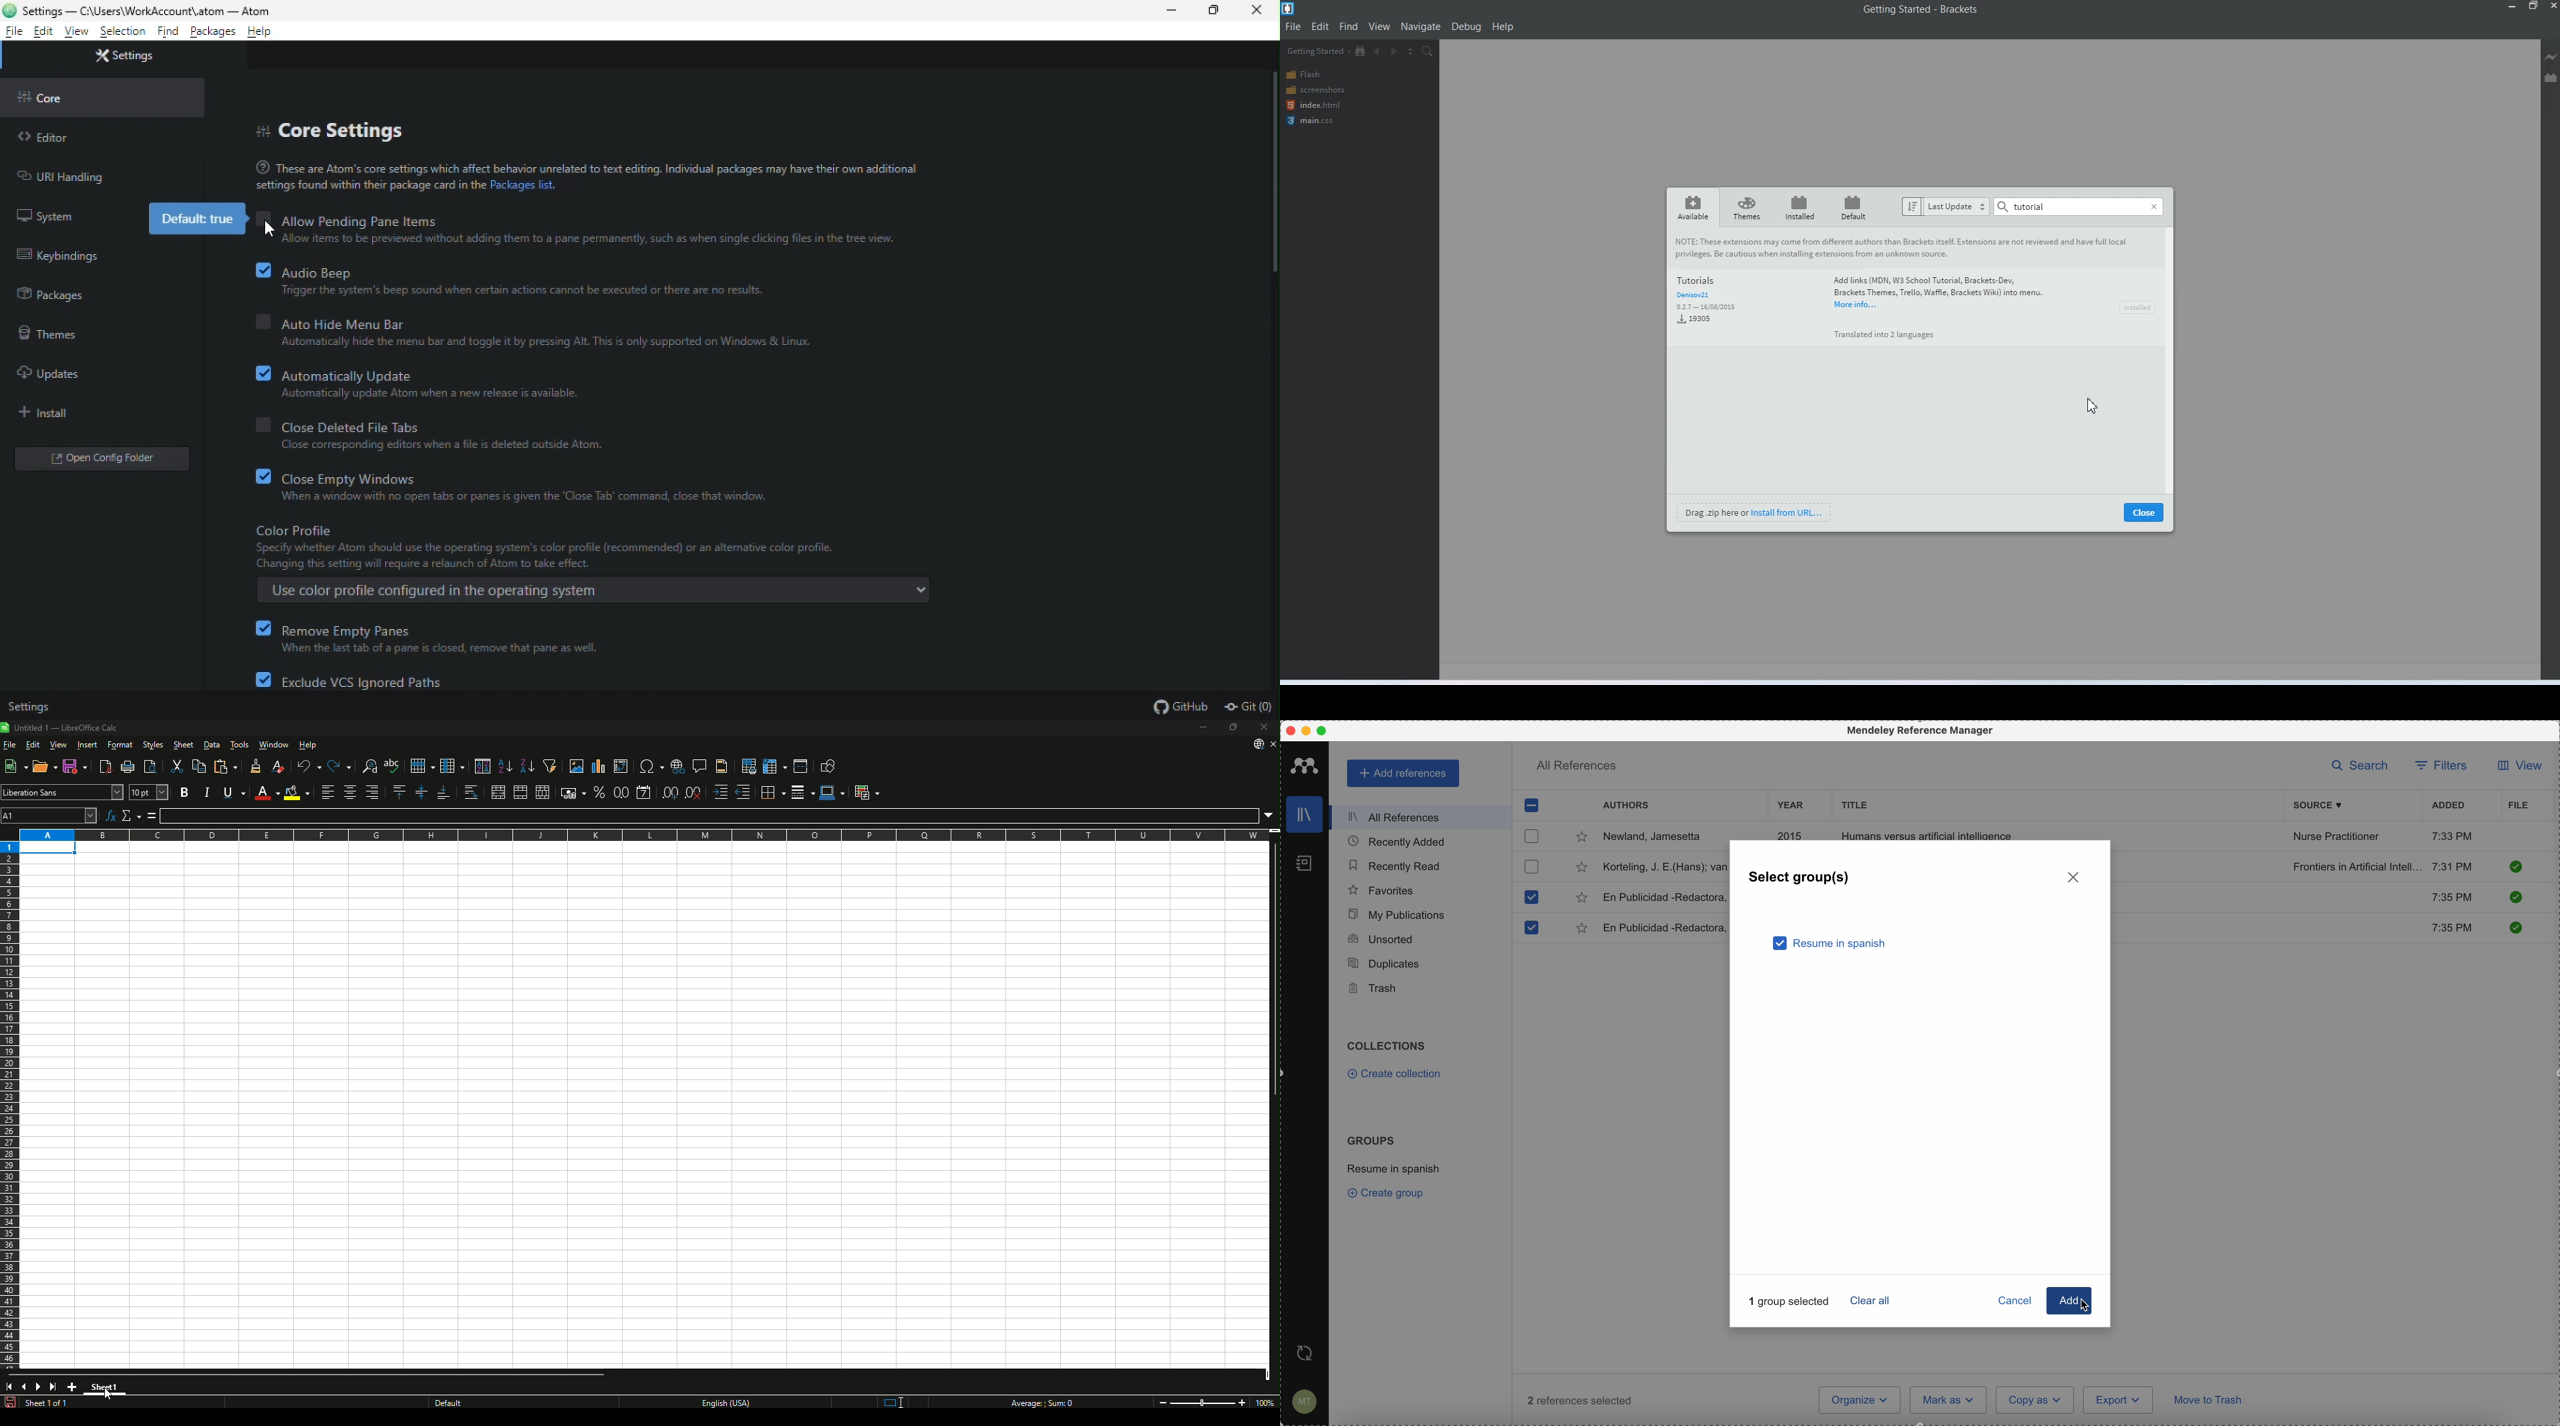 This screenshot has height=1428, width=2576. I want to click on Find and Replace, so click(369, 766).